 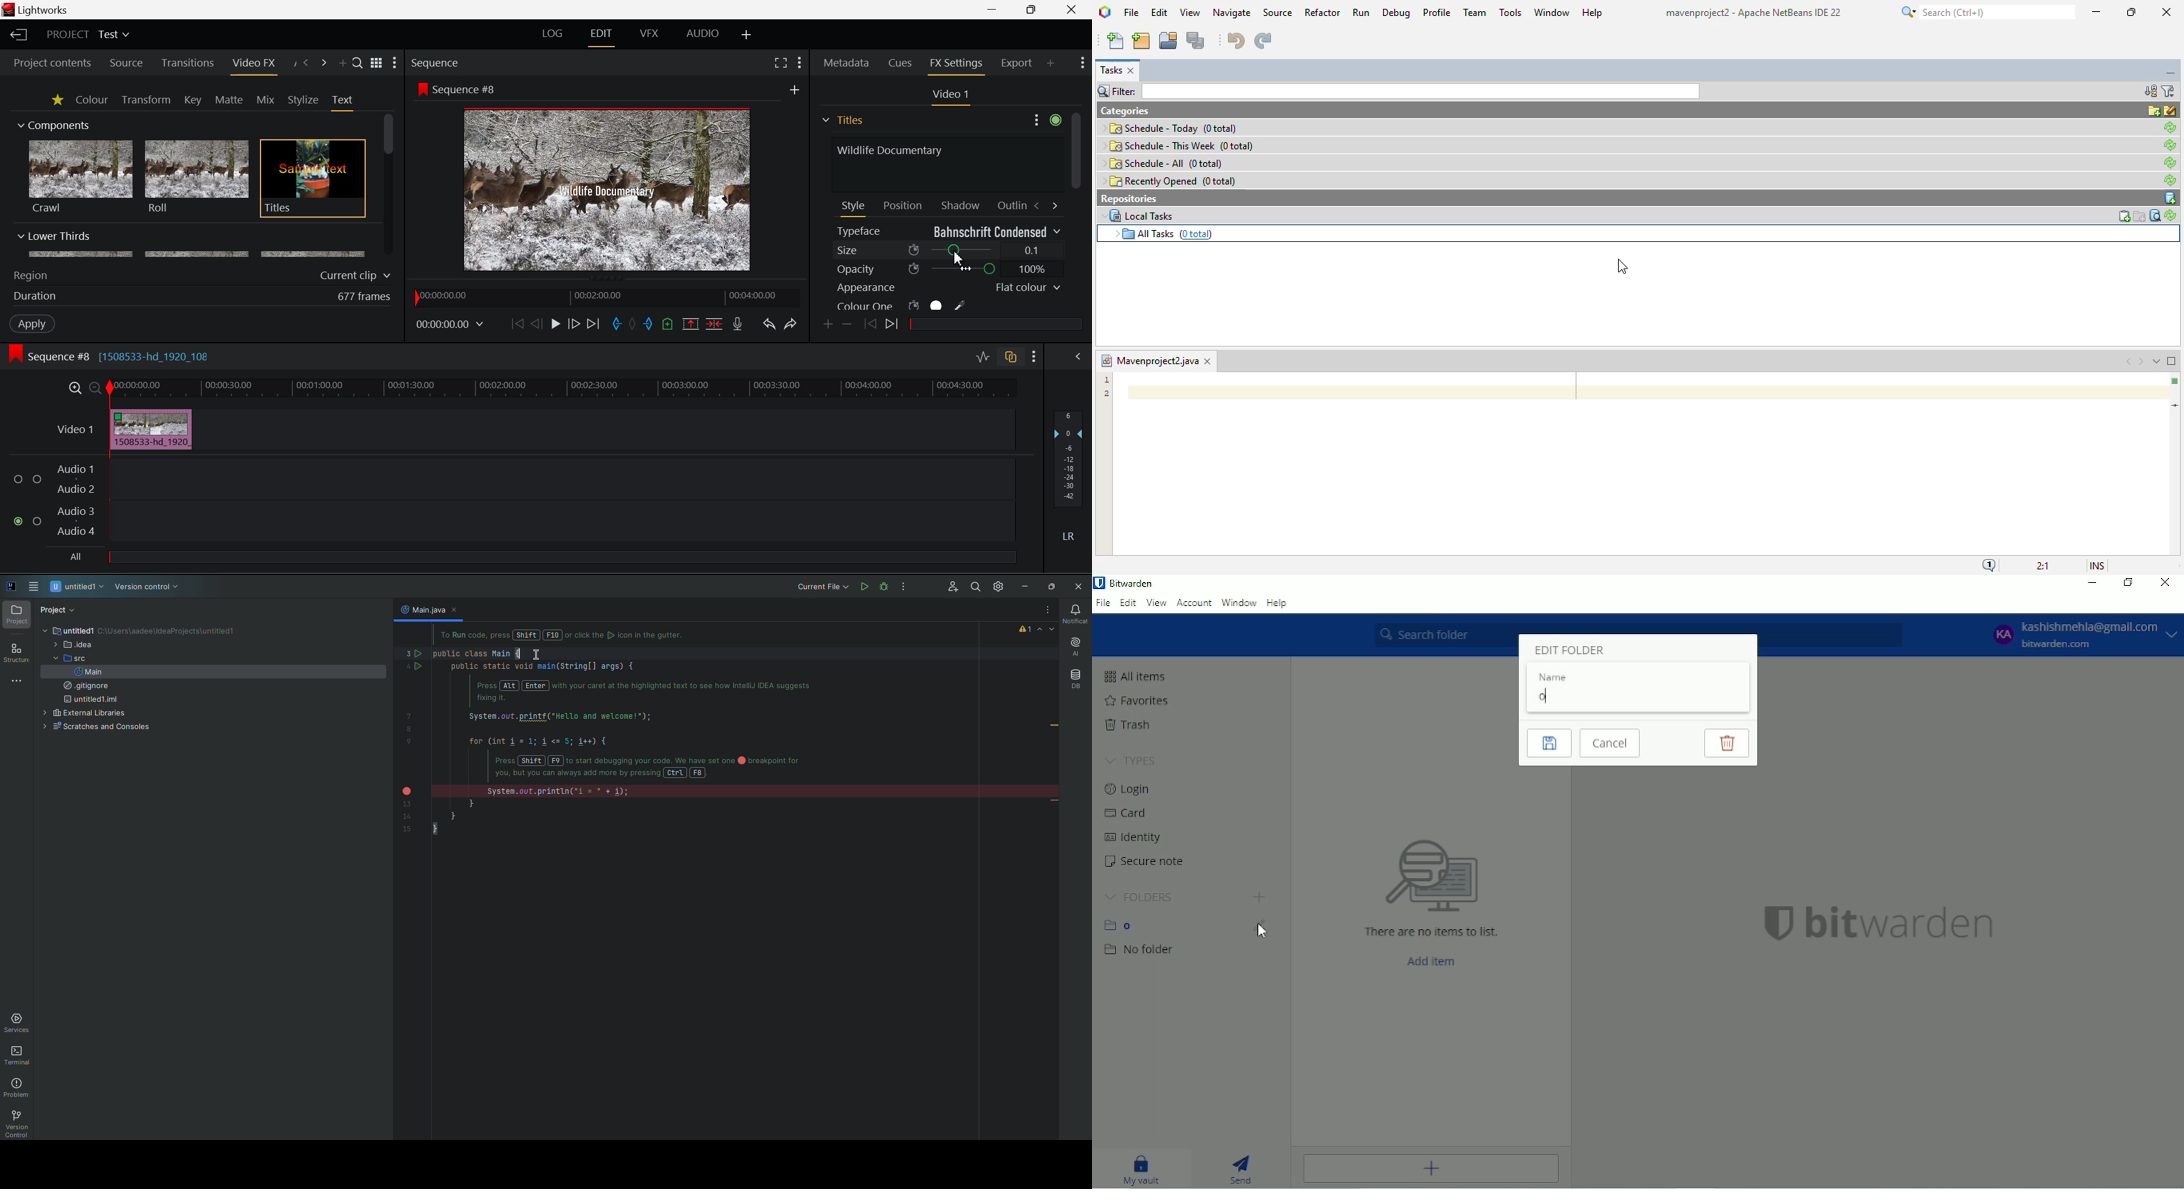 I want to click on bitwarden logo, so click(x=1771, y=921).